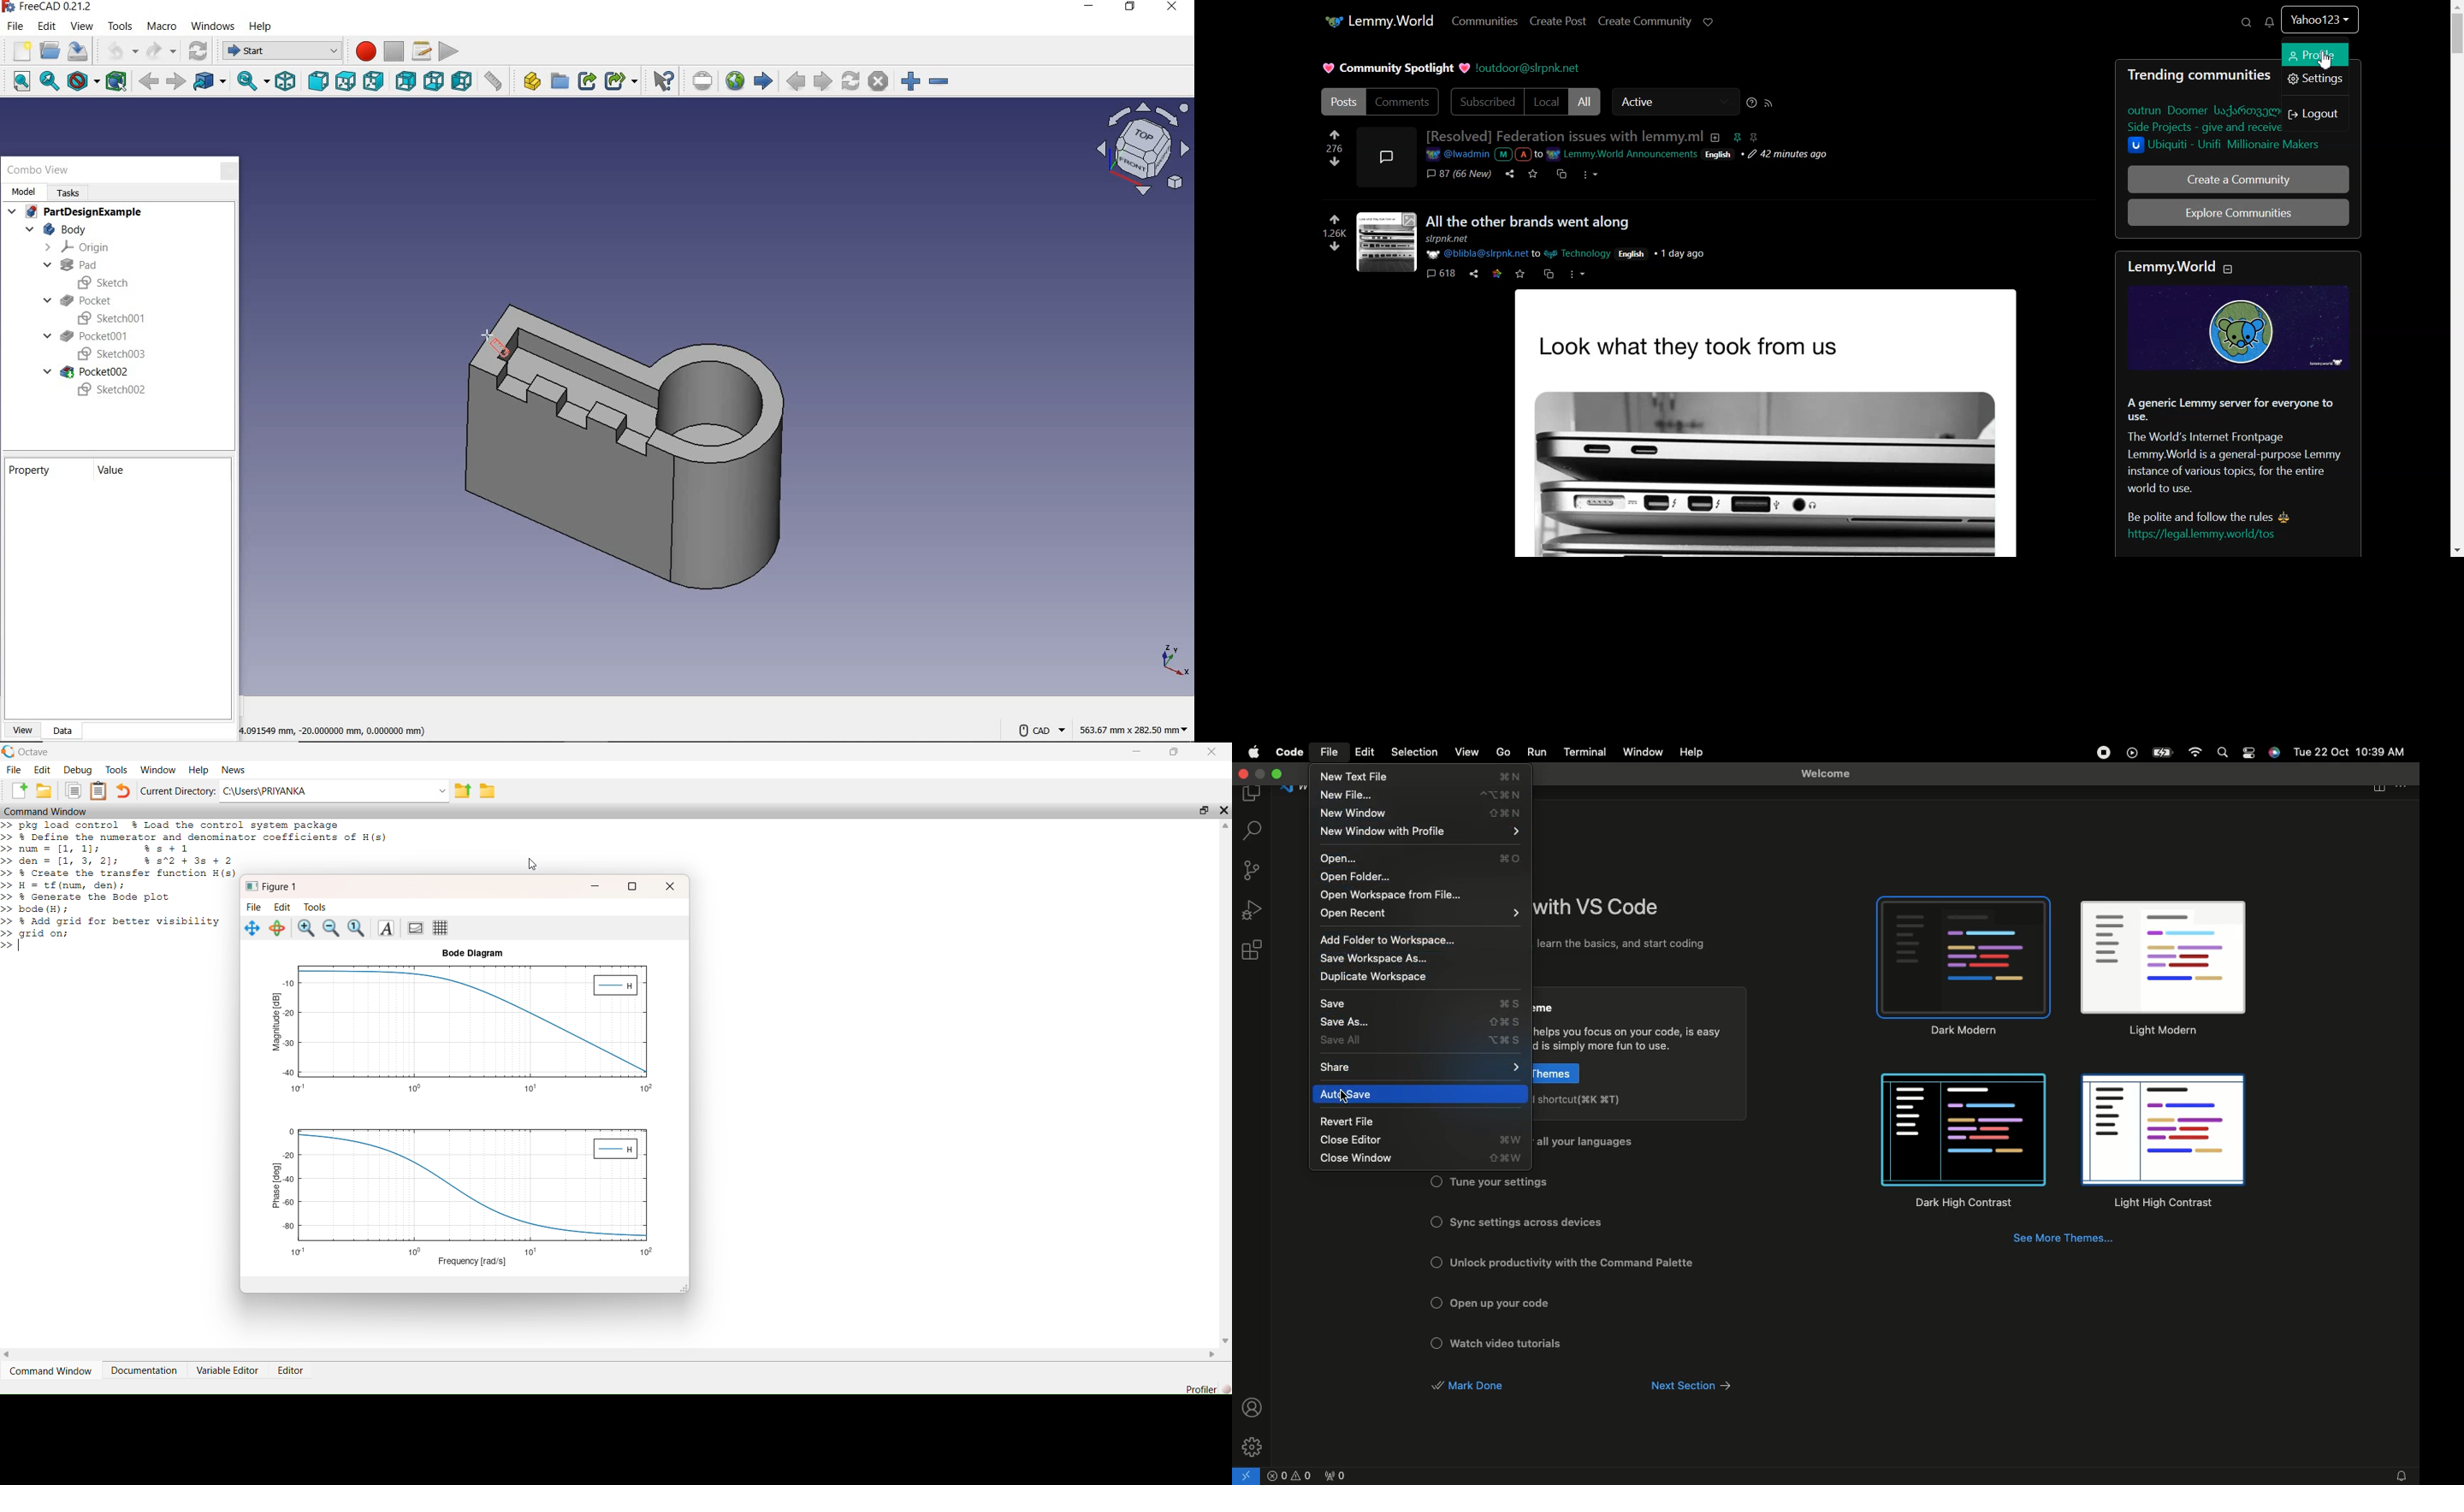  What do you see at coordinates (1253, 1445) in the screenshot?
I see `Manage` at bounding box center [1253, 1445].